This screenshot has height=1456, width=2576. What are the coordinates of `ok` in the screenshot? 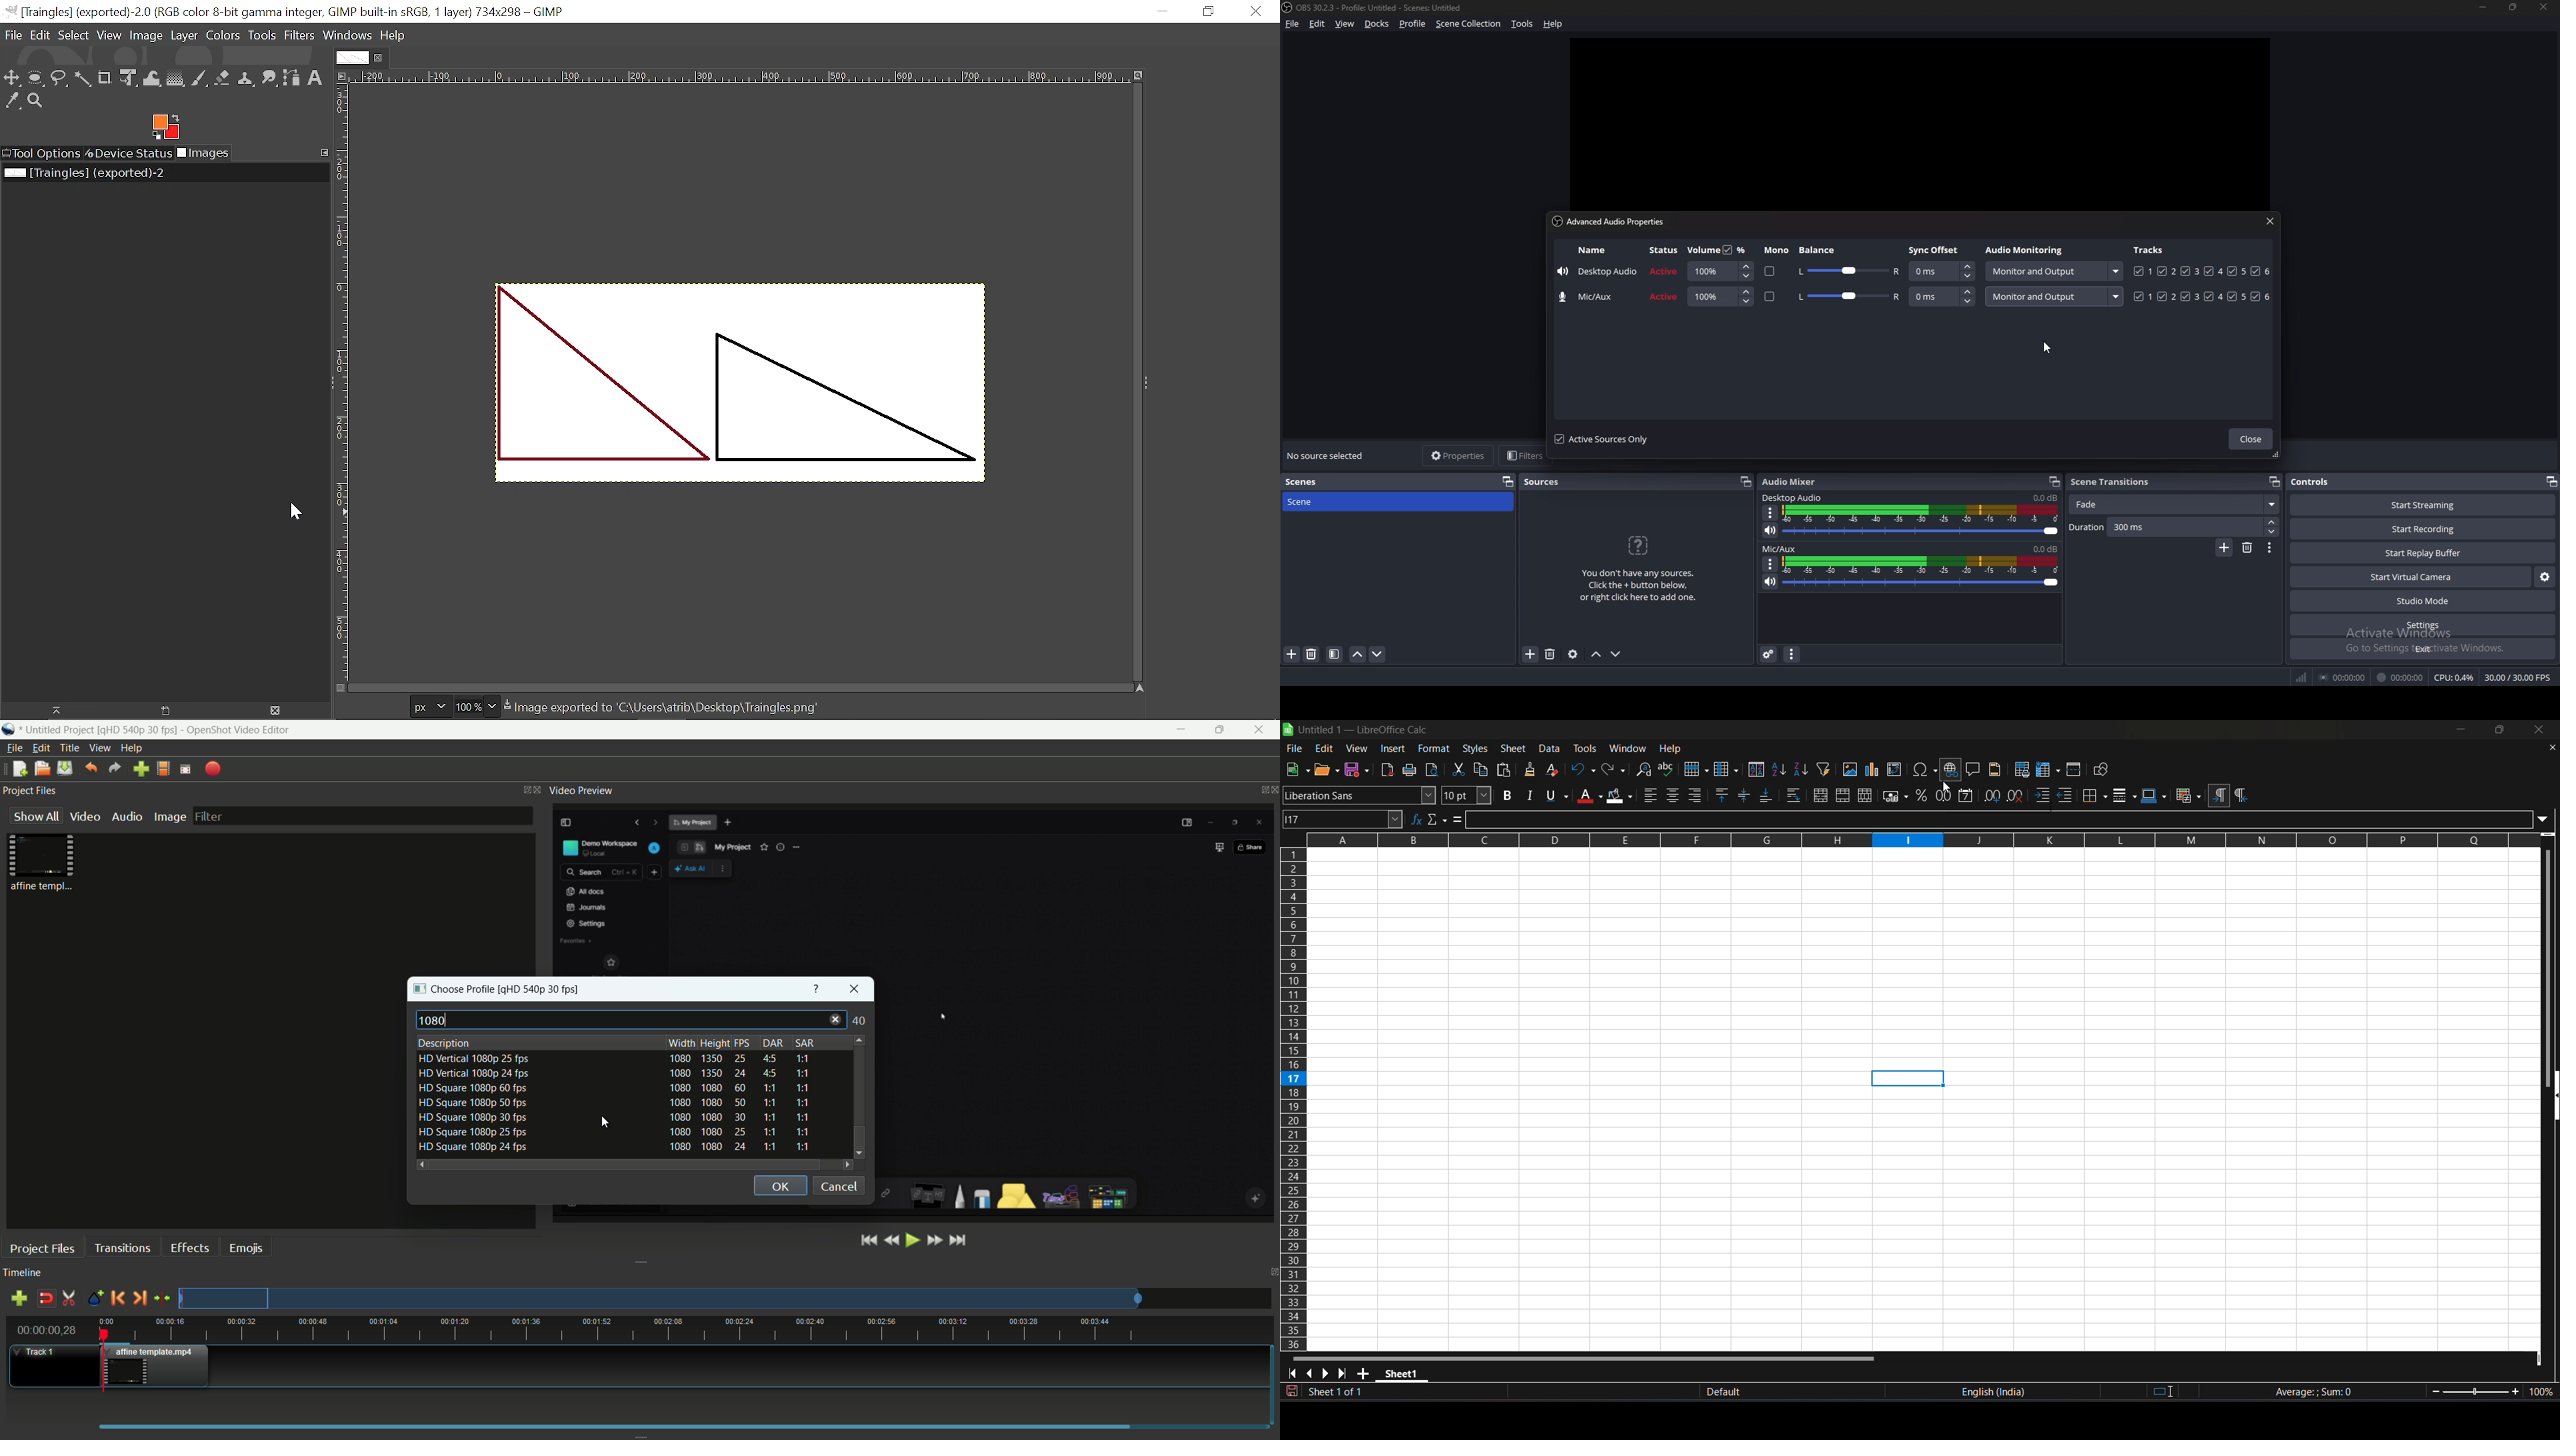 It's located at (779, 1186).